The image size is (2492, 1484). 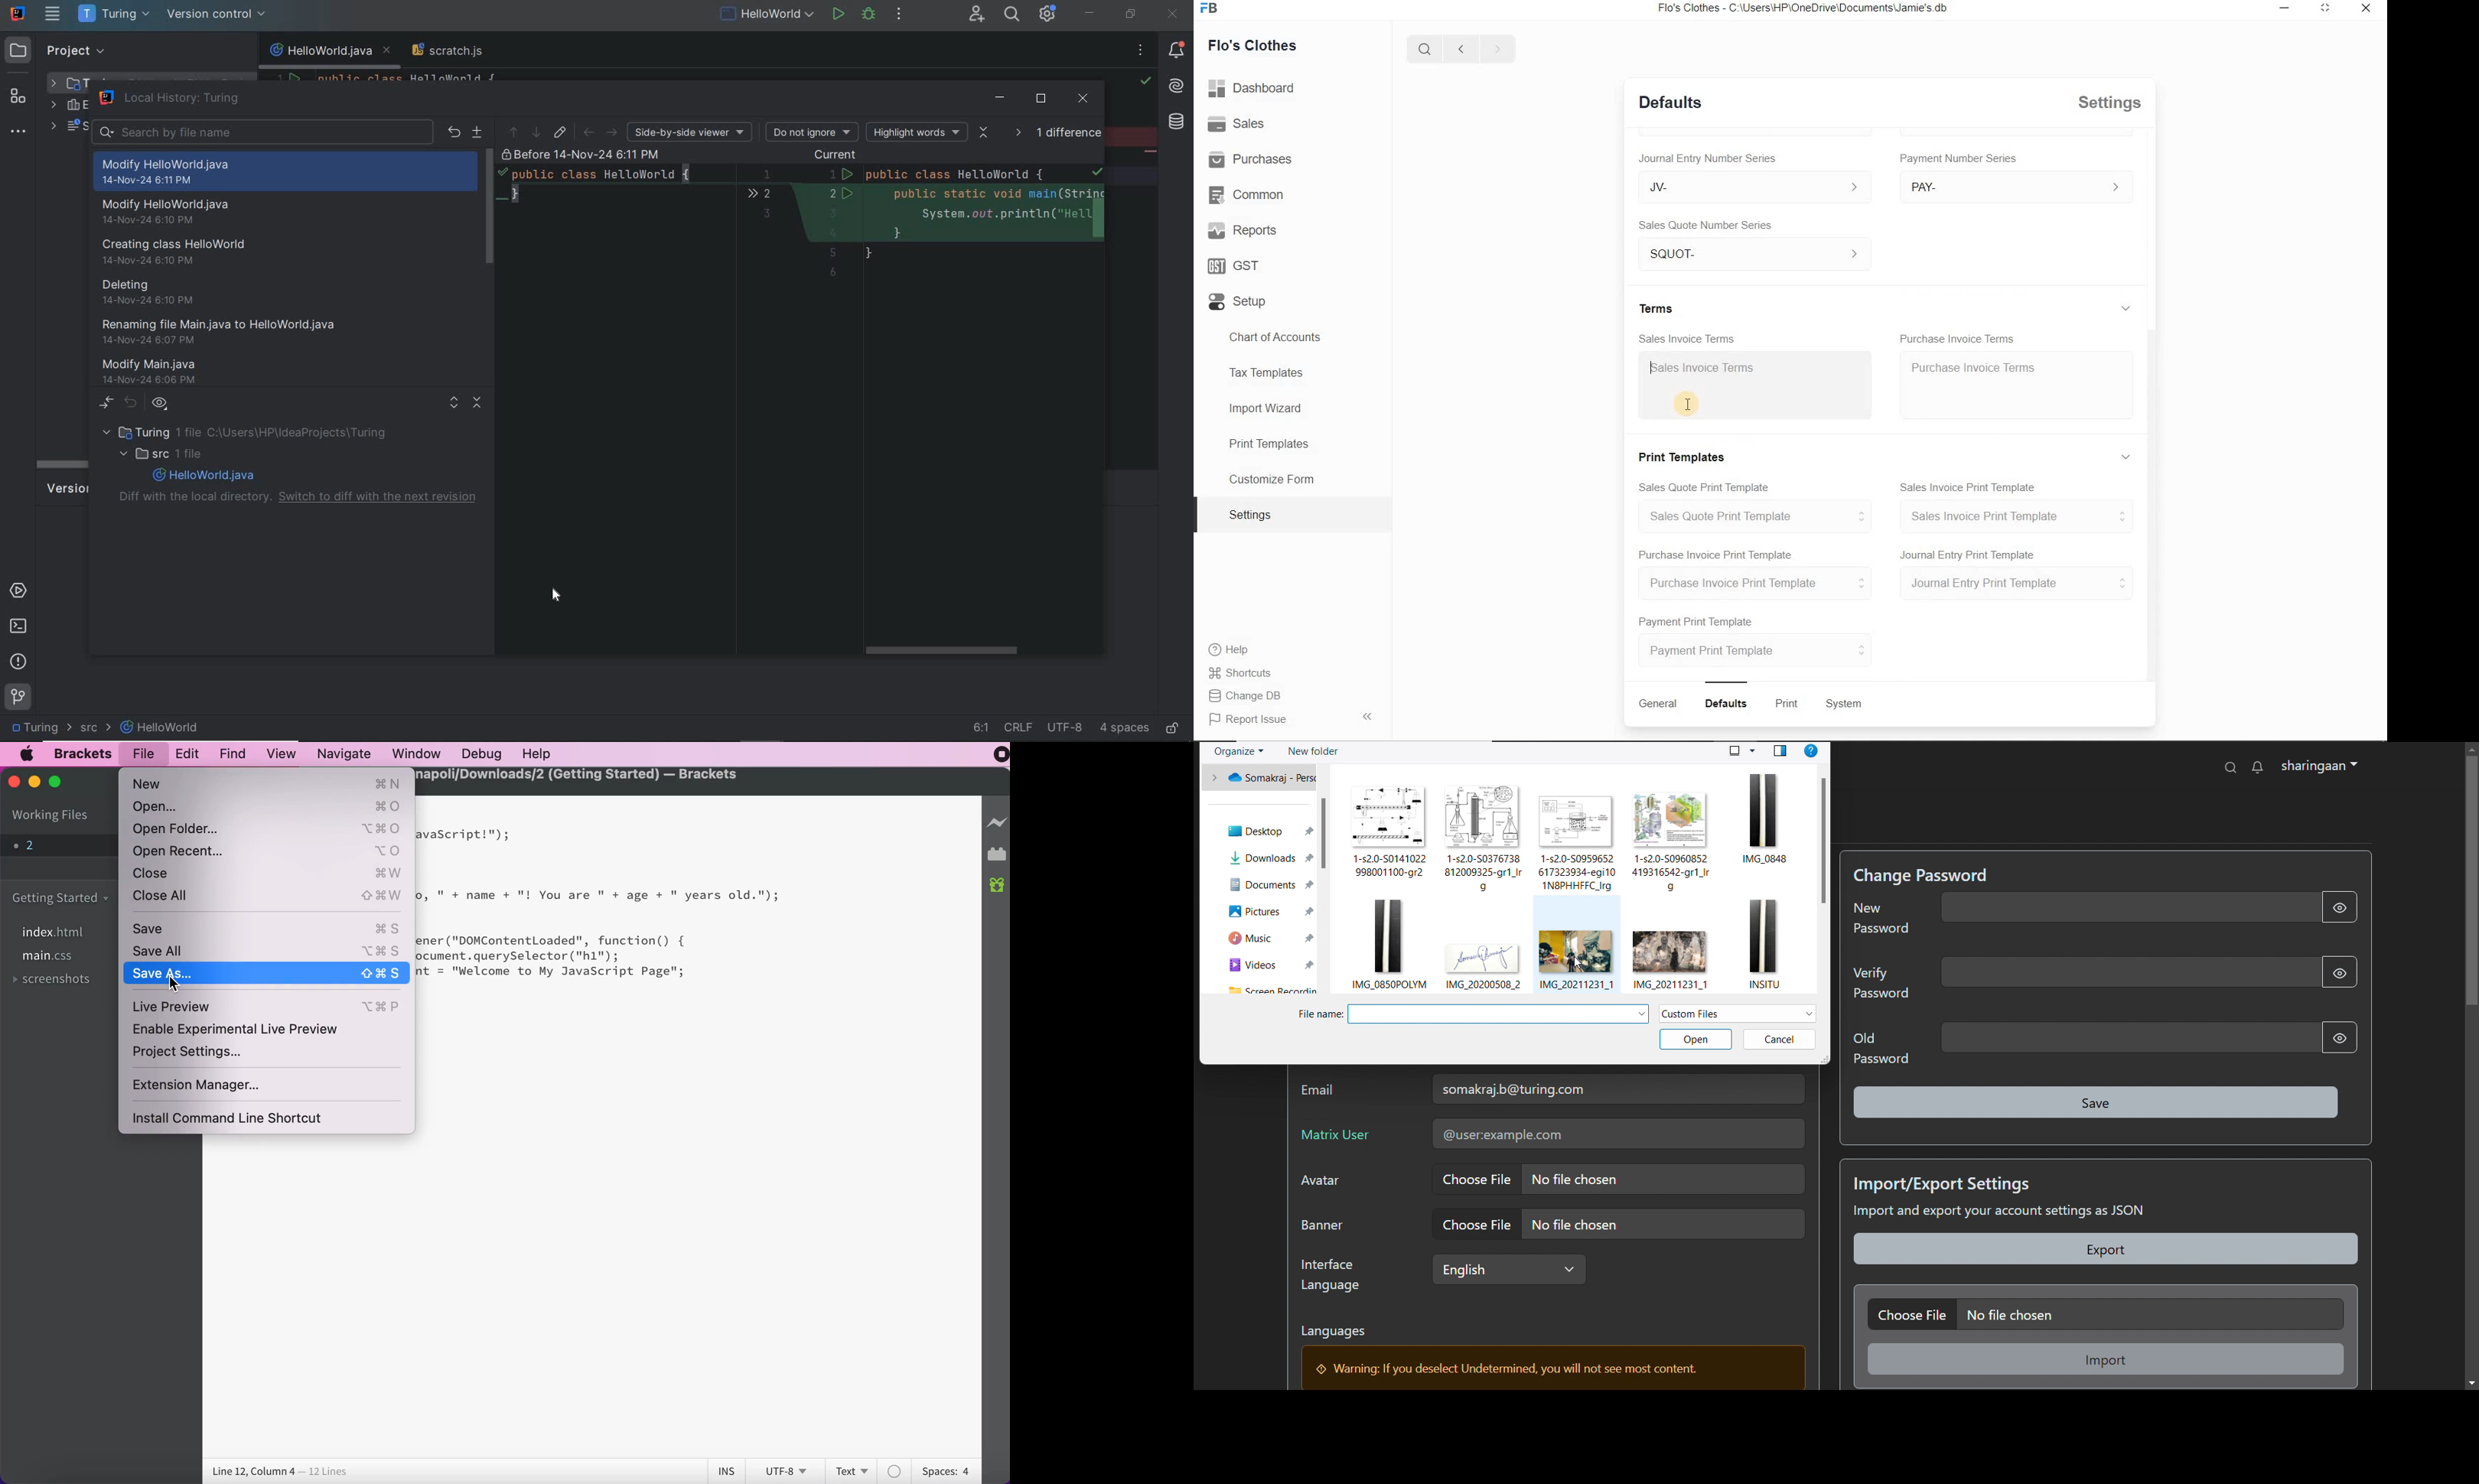 I want to click on Defaults, so click(x=1726, y=704).